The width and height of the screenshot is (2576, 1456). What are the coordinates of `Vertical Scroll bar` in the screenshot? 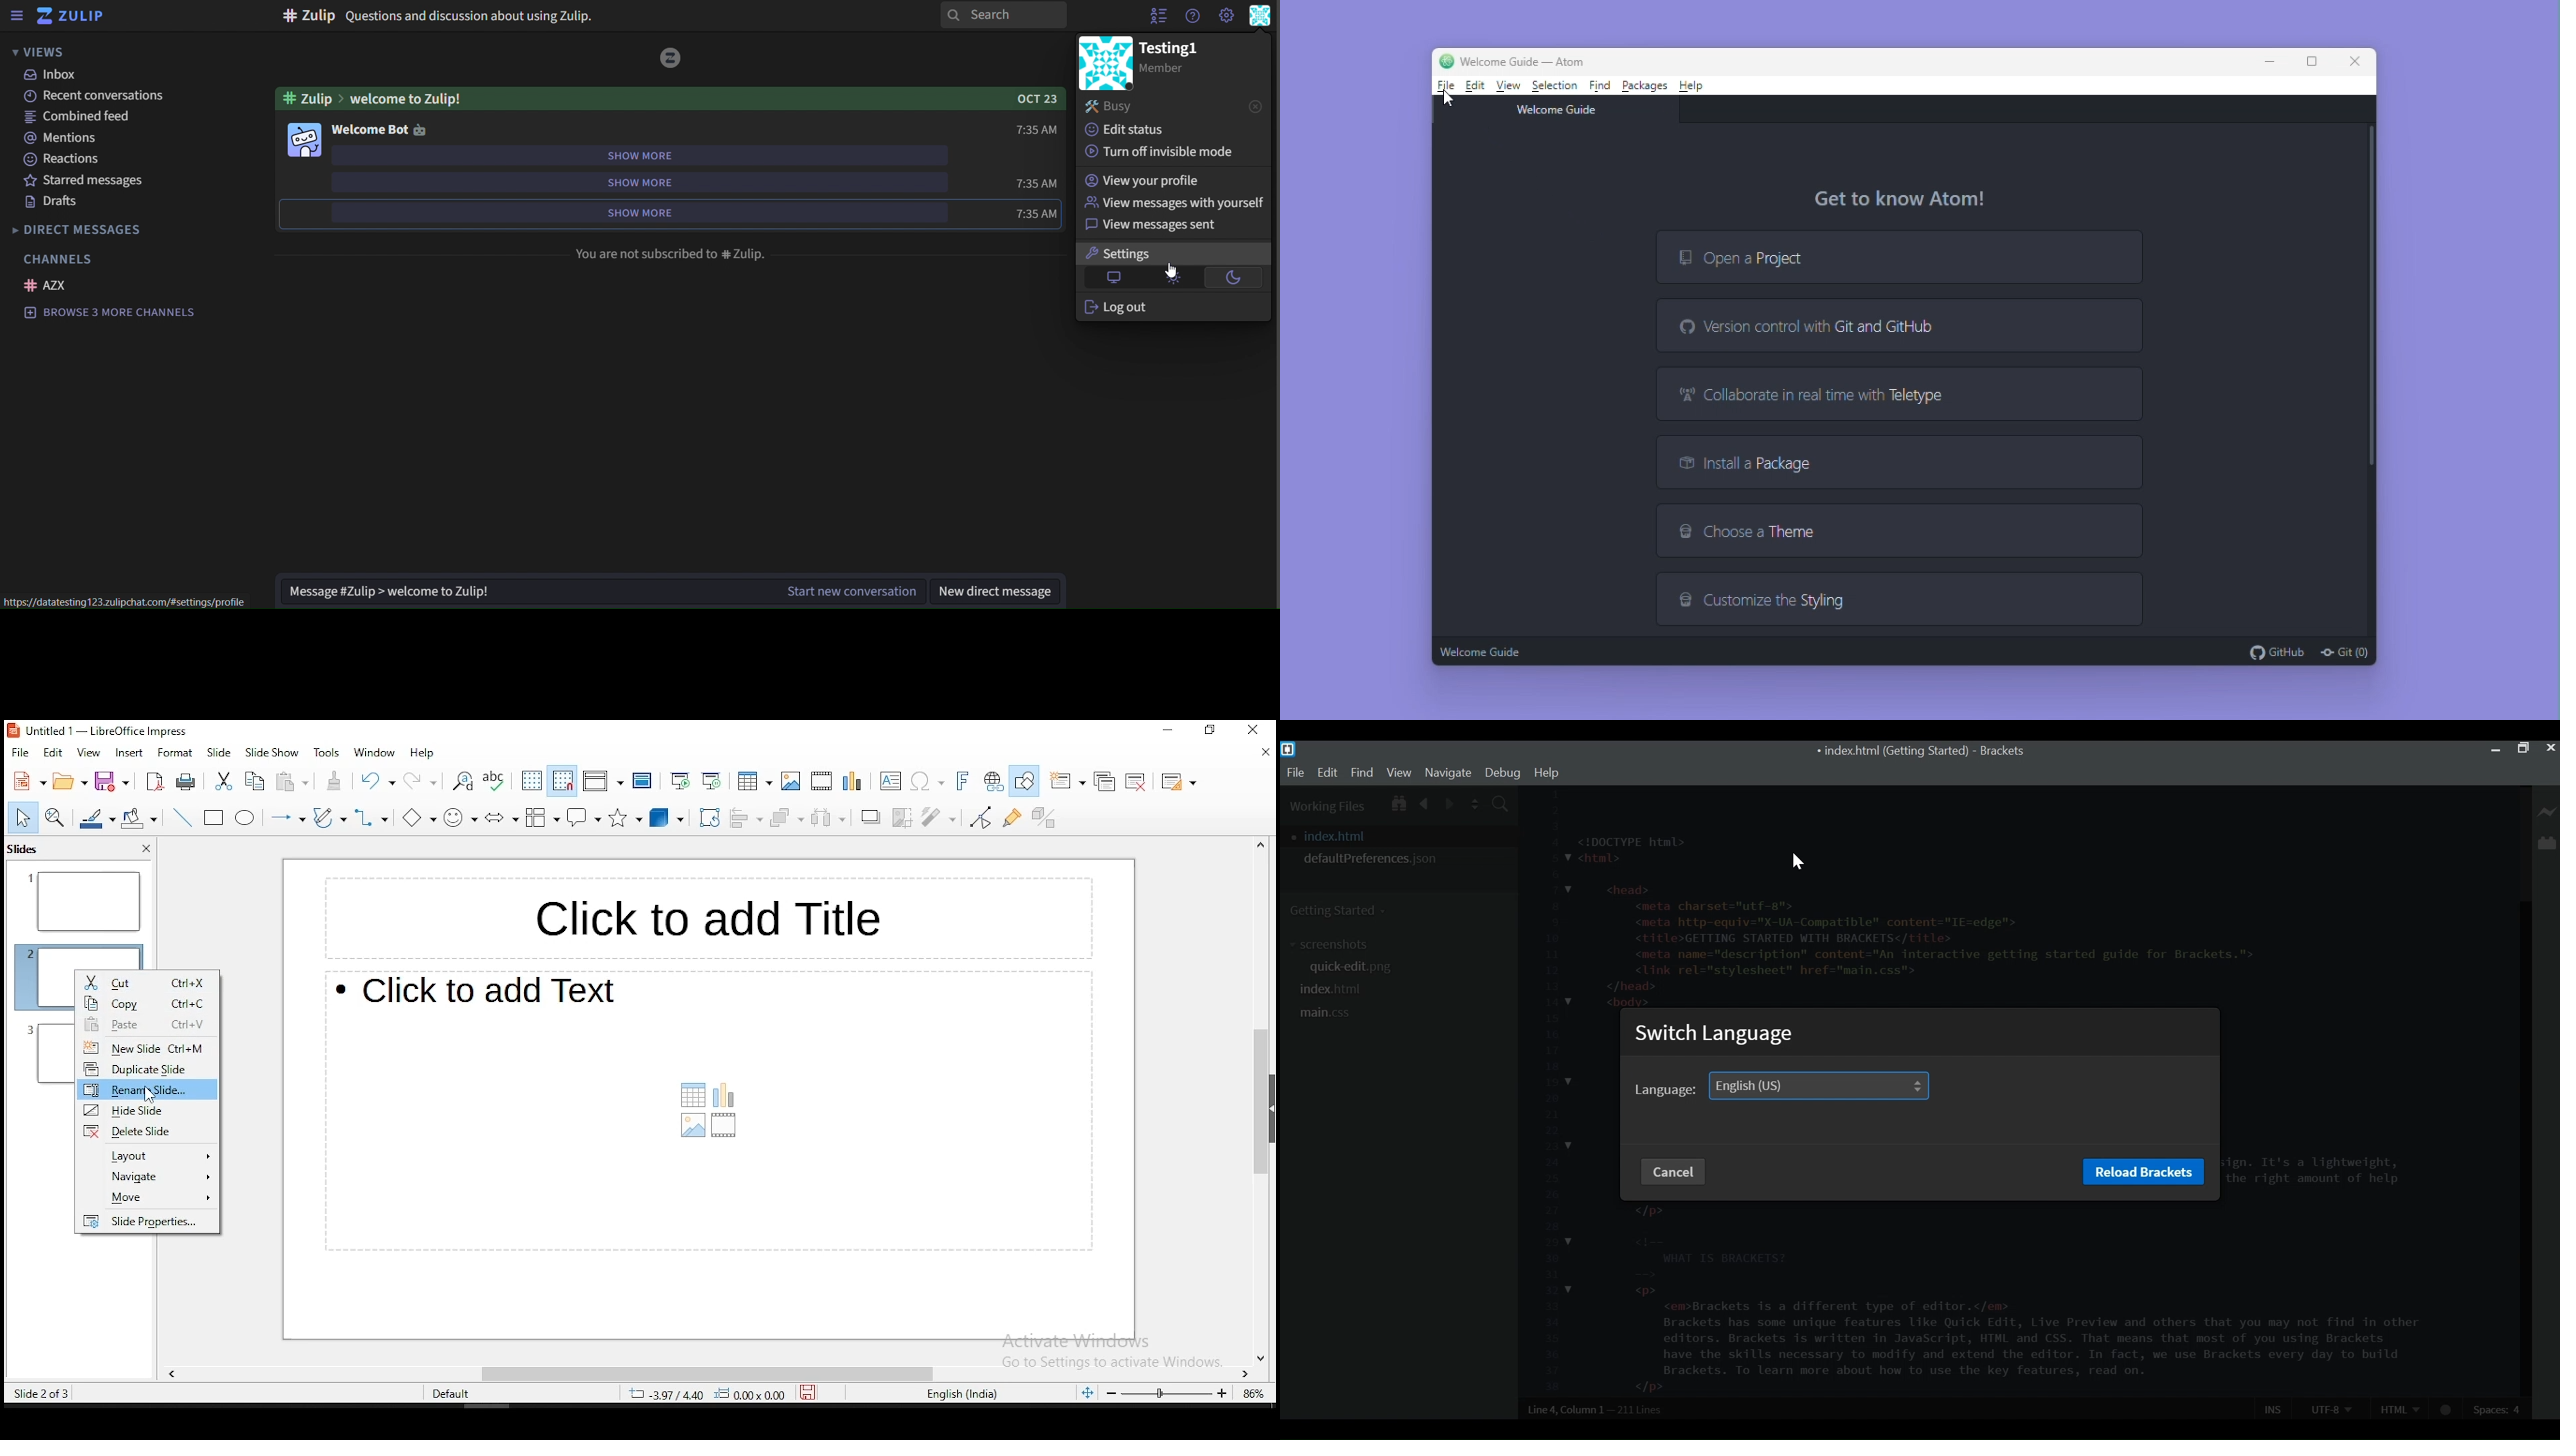 It's located at (2523, 1149).